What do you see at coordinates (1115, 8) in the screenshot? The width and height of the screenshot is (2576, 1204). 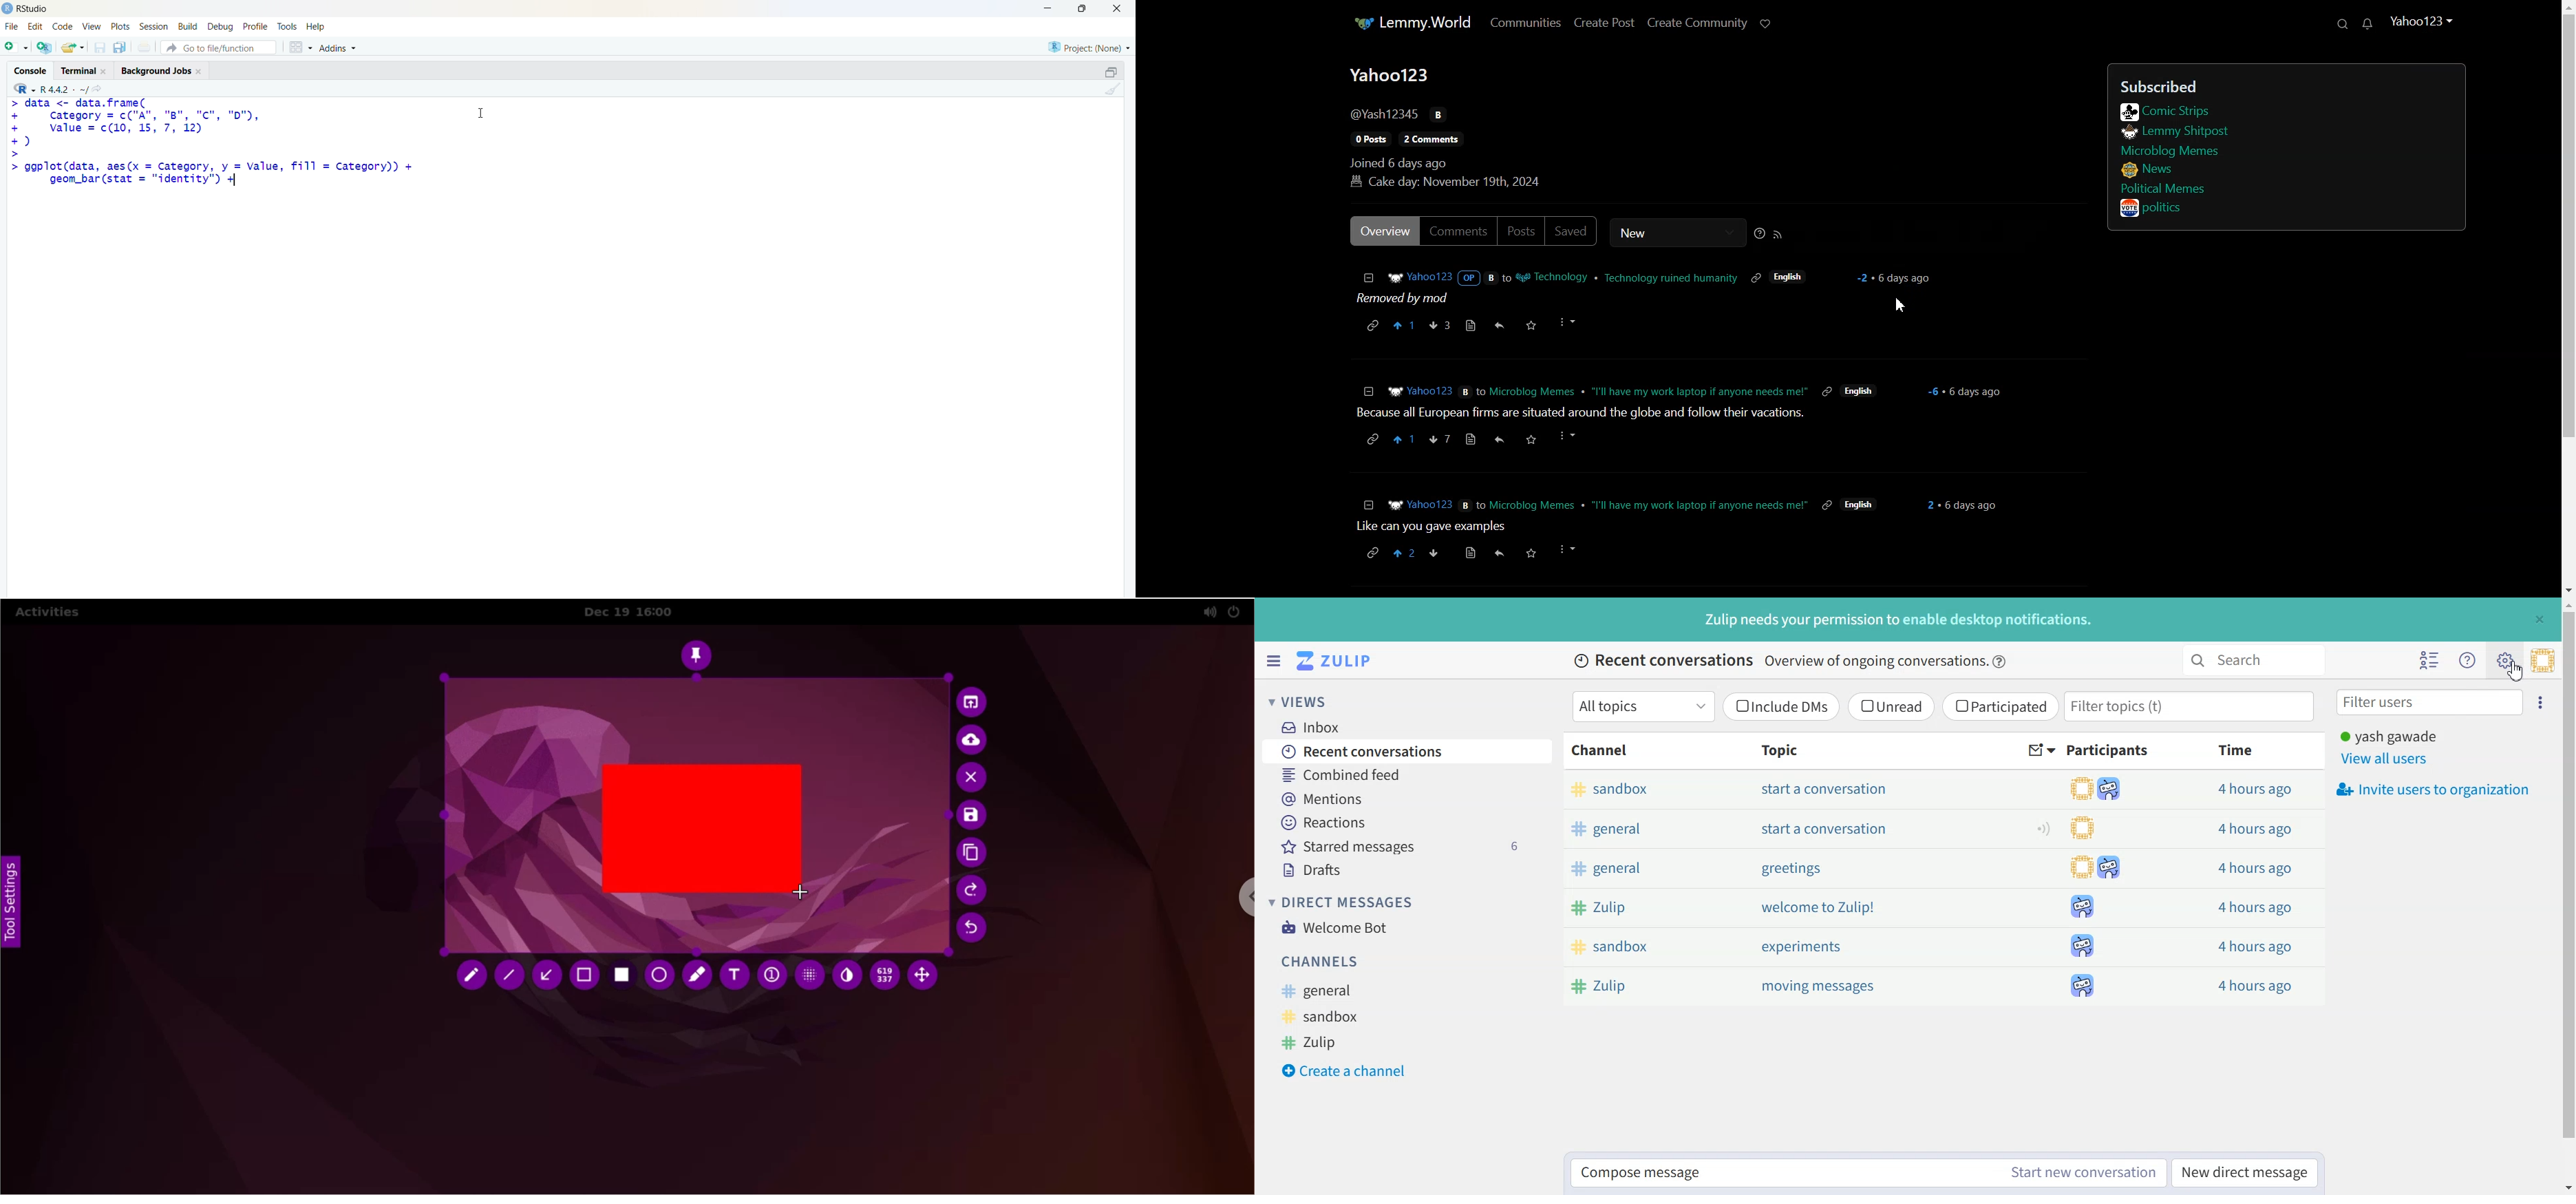 I see `Close` at bounding box center [1115, 8].